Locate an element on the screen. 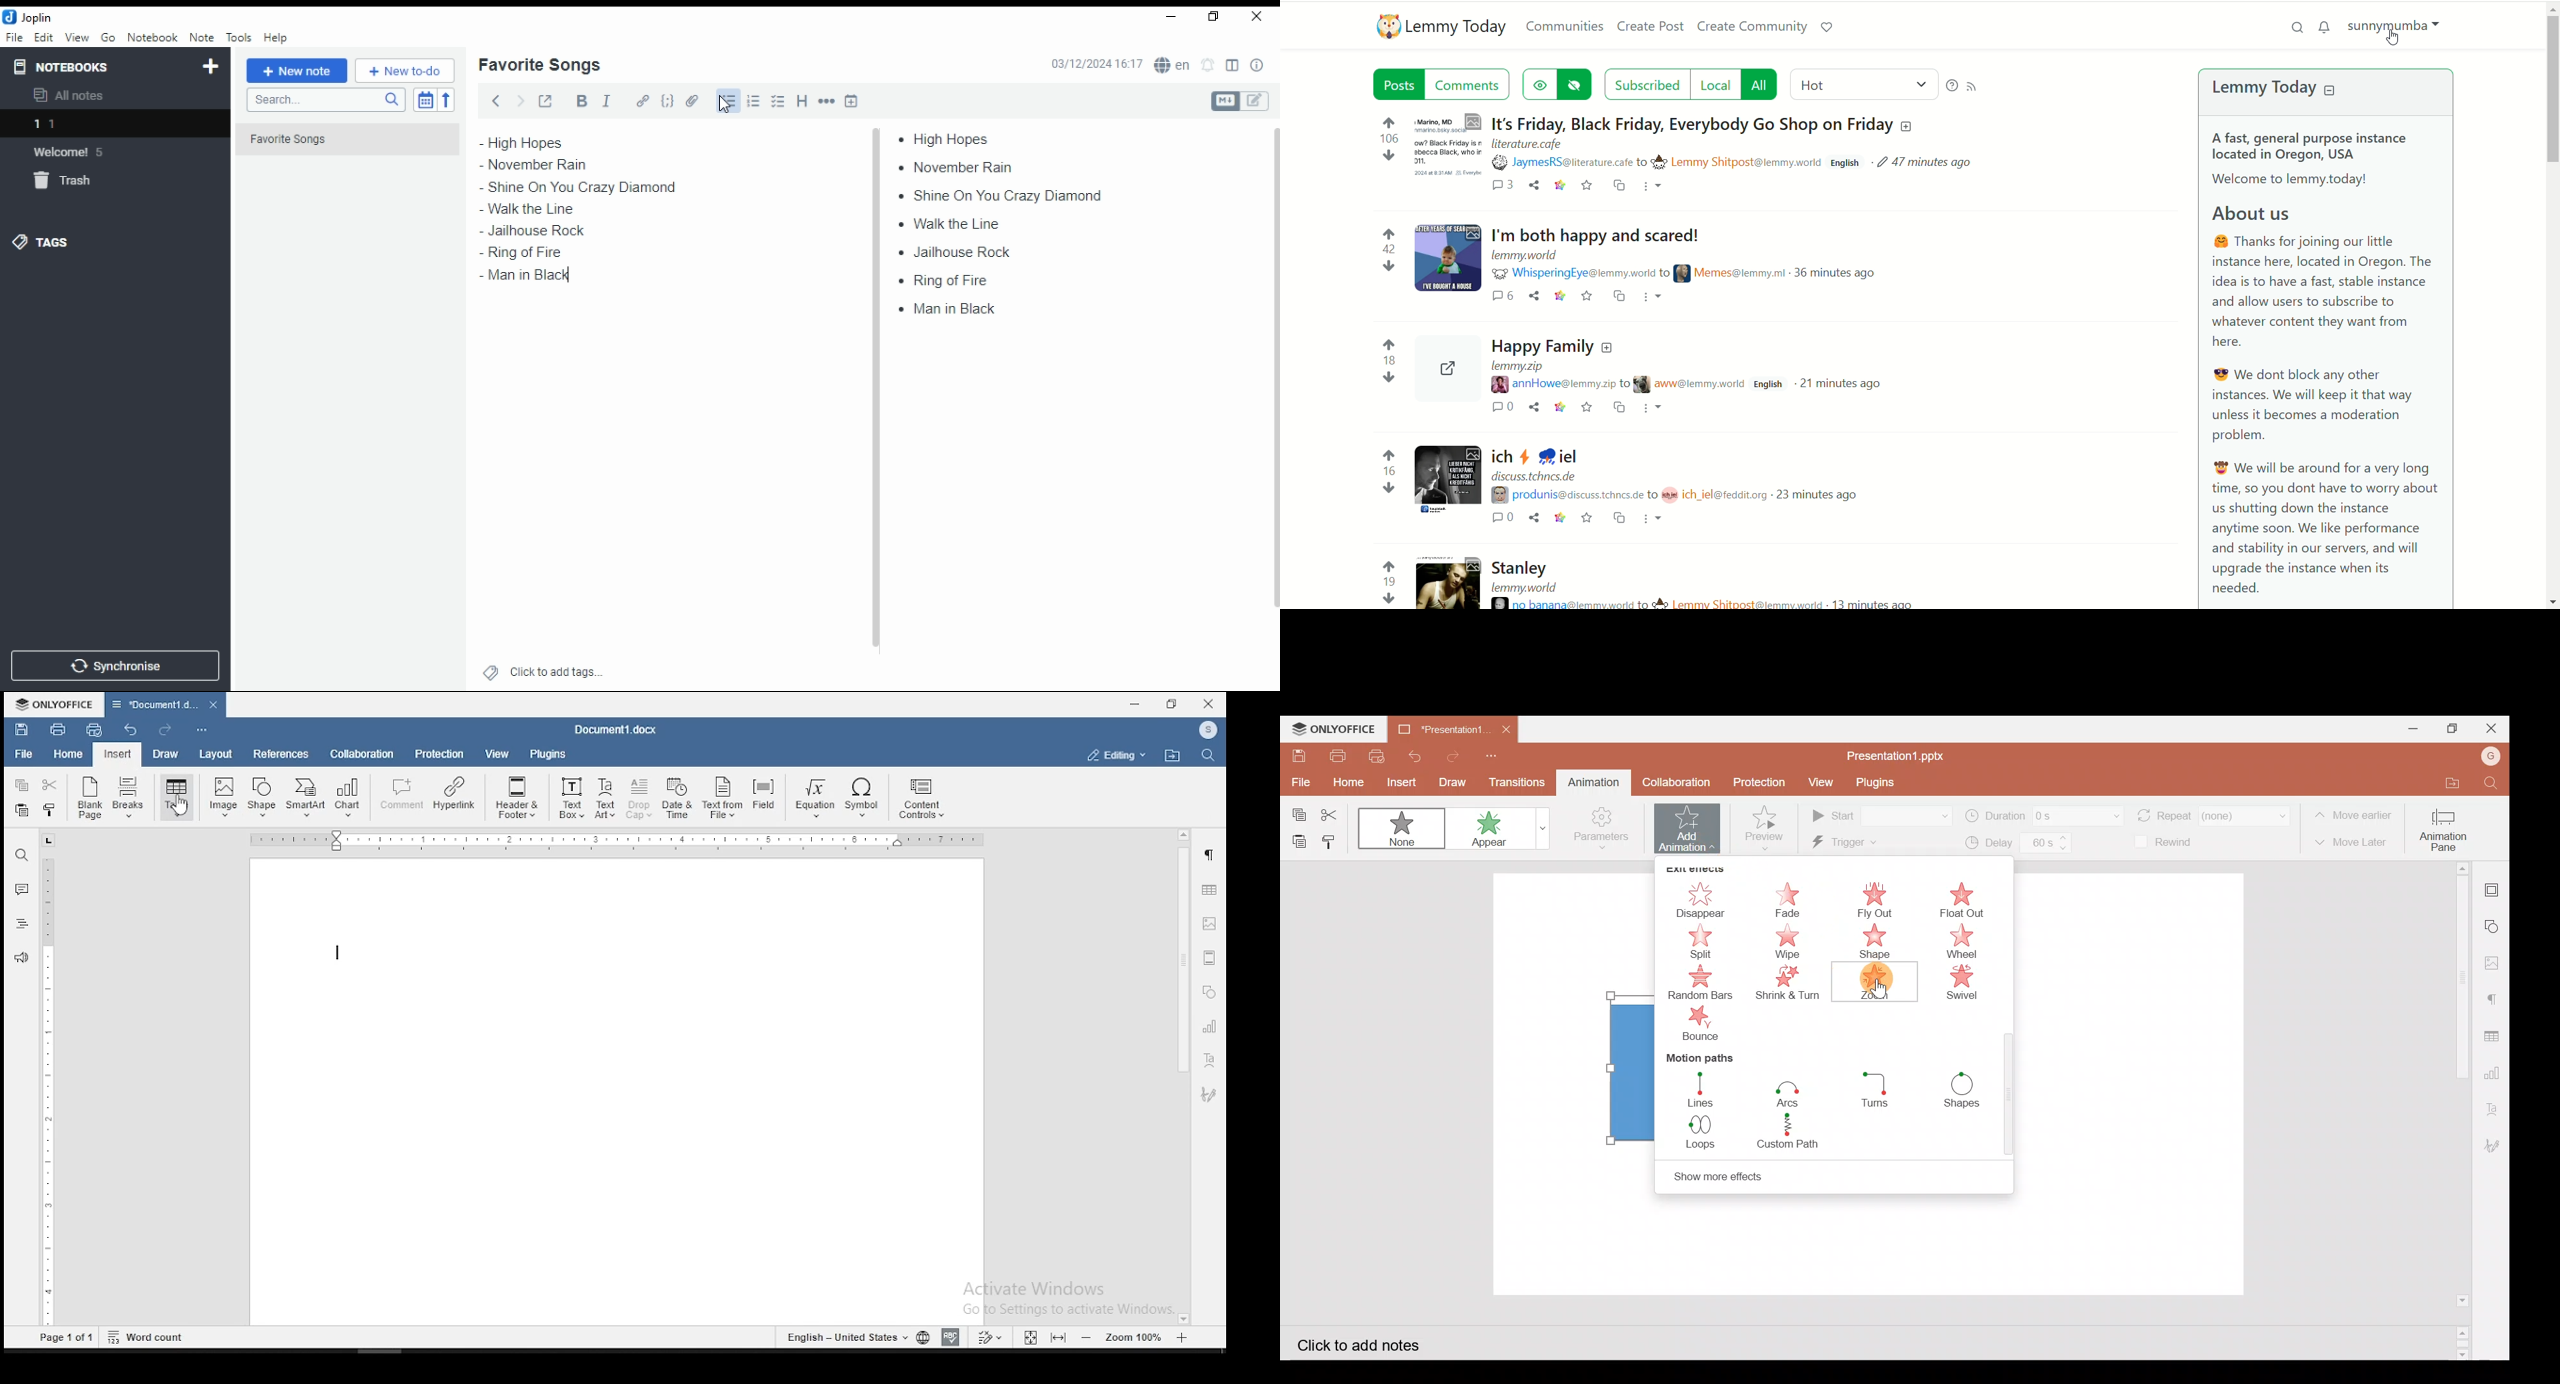 The image size is (2576, 1400). Wheel is located at coordinates (1964, 943).